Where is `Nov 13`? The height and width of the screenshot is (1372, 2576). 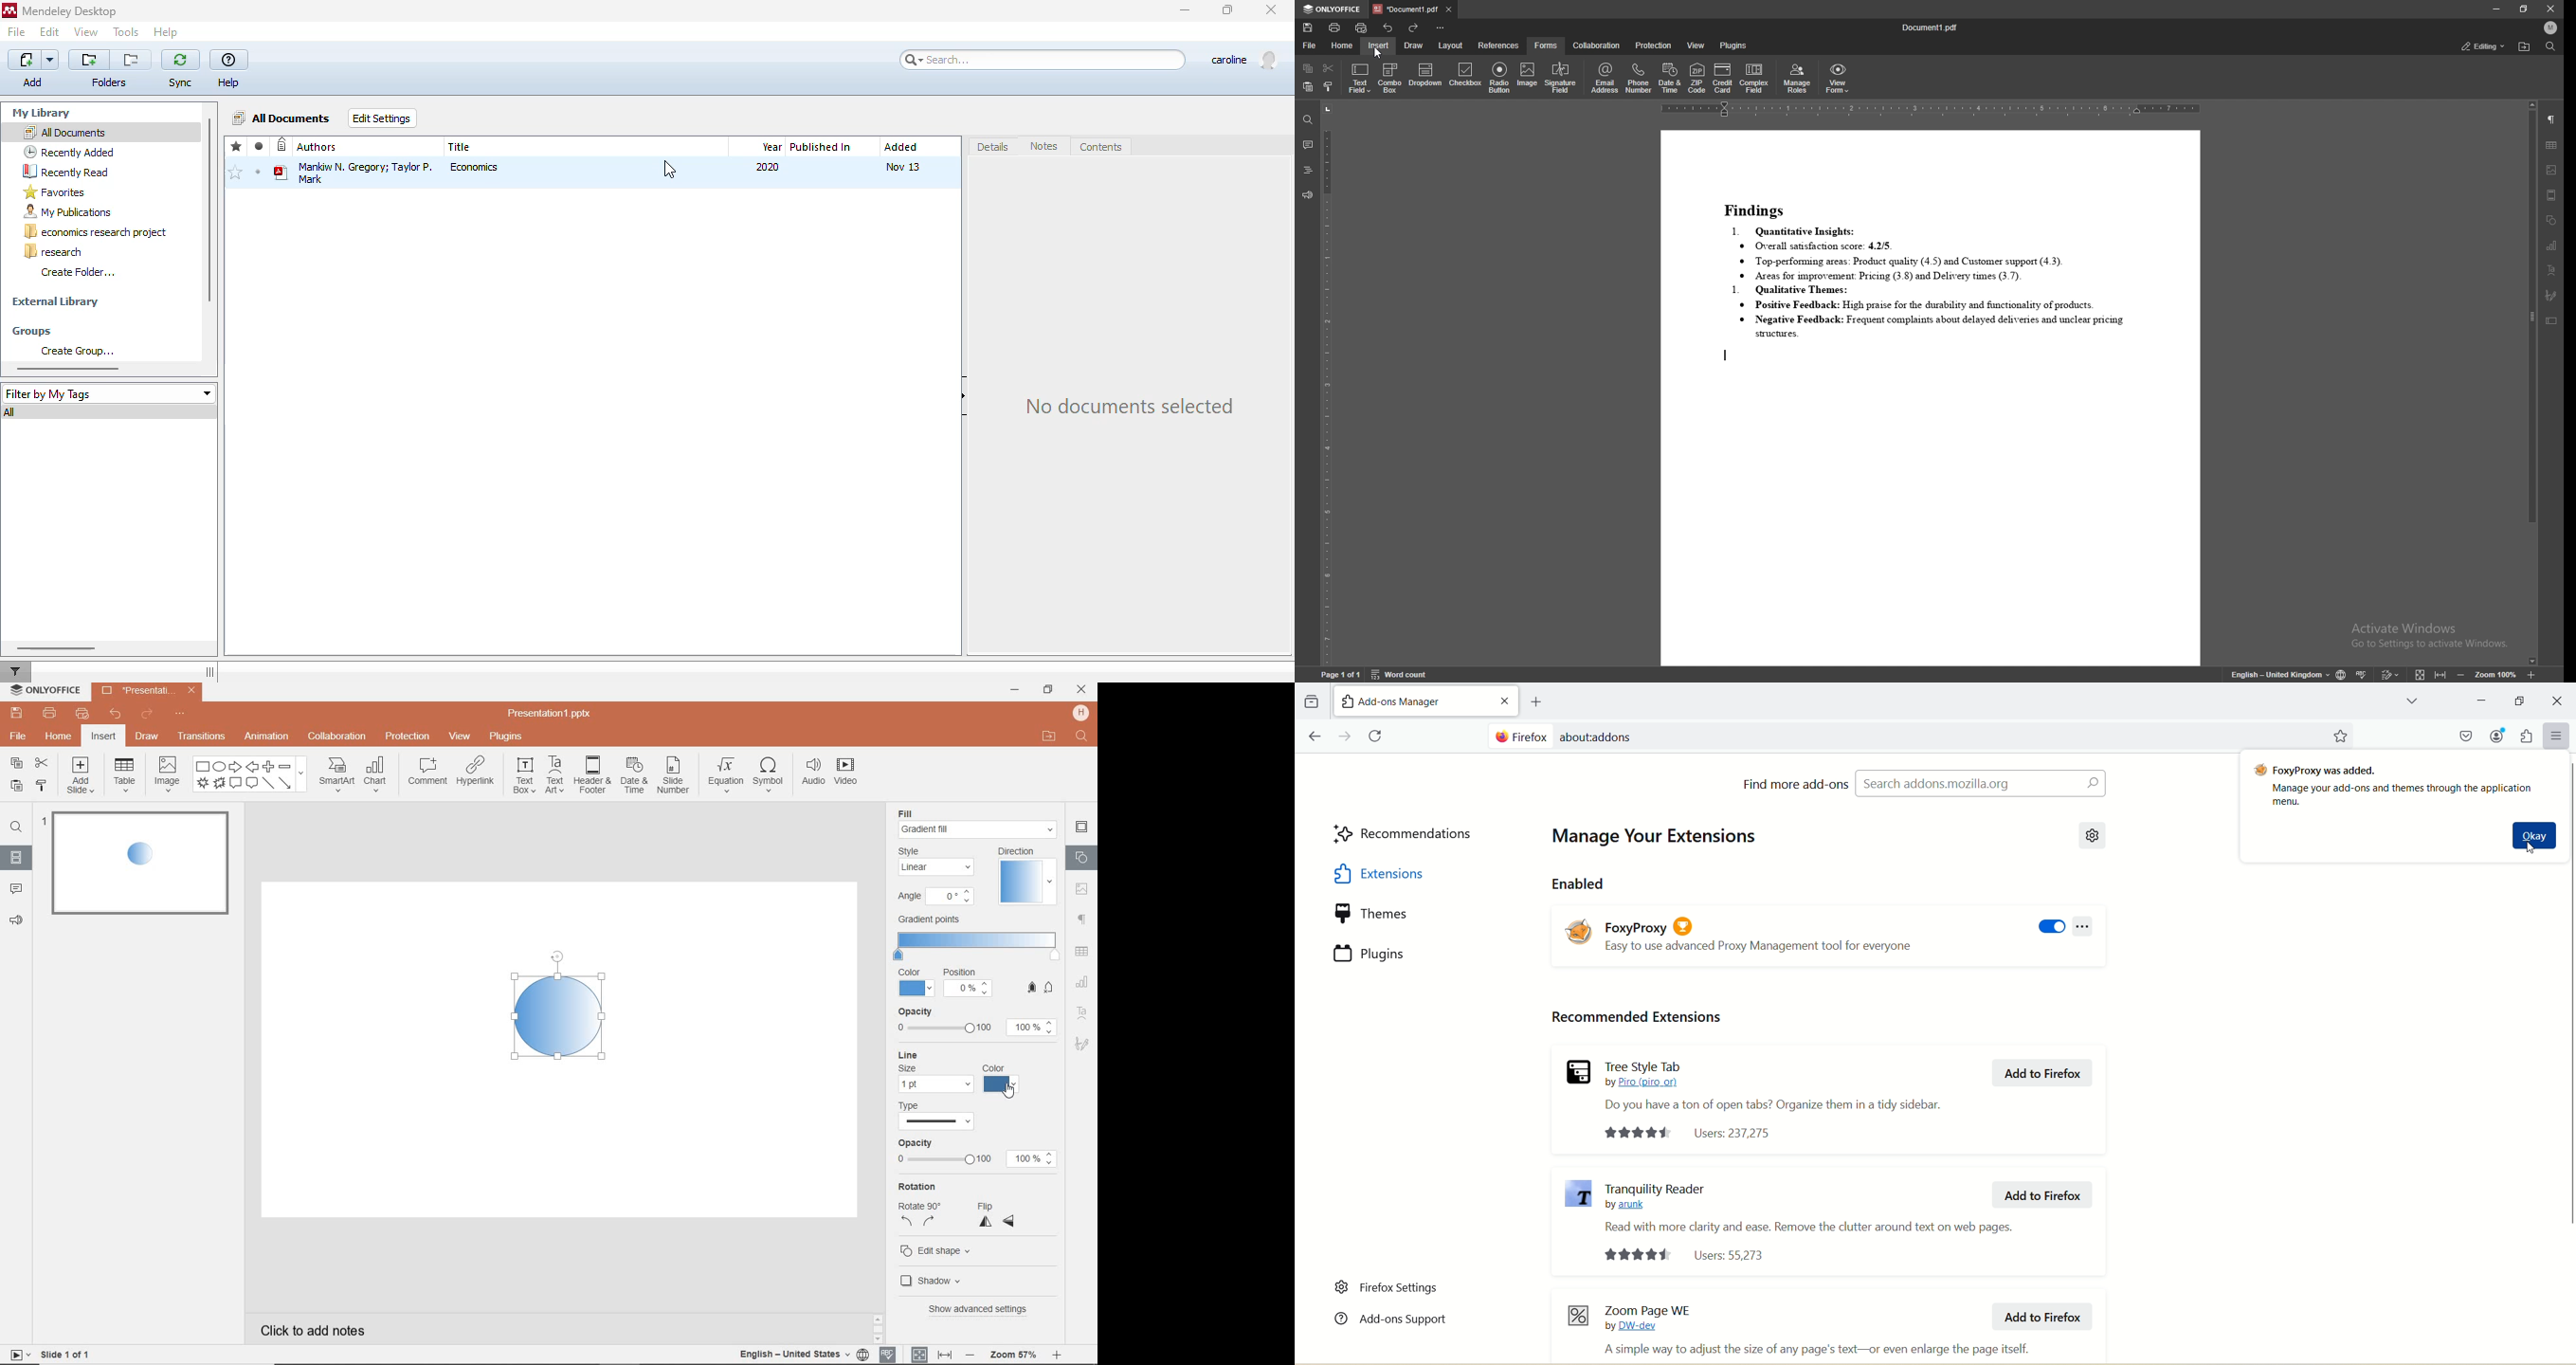
Nov 13 is located at coordinates (903, 168).